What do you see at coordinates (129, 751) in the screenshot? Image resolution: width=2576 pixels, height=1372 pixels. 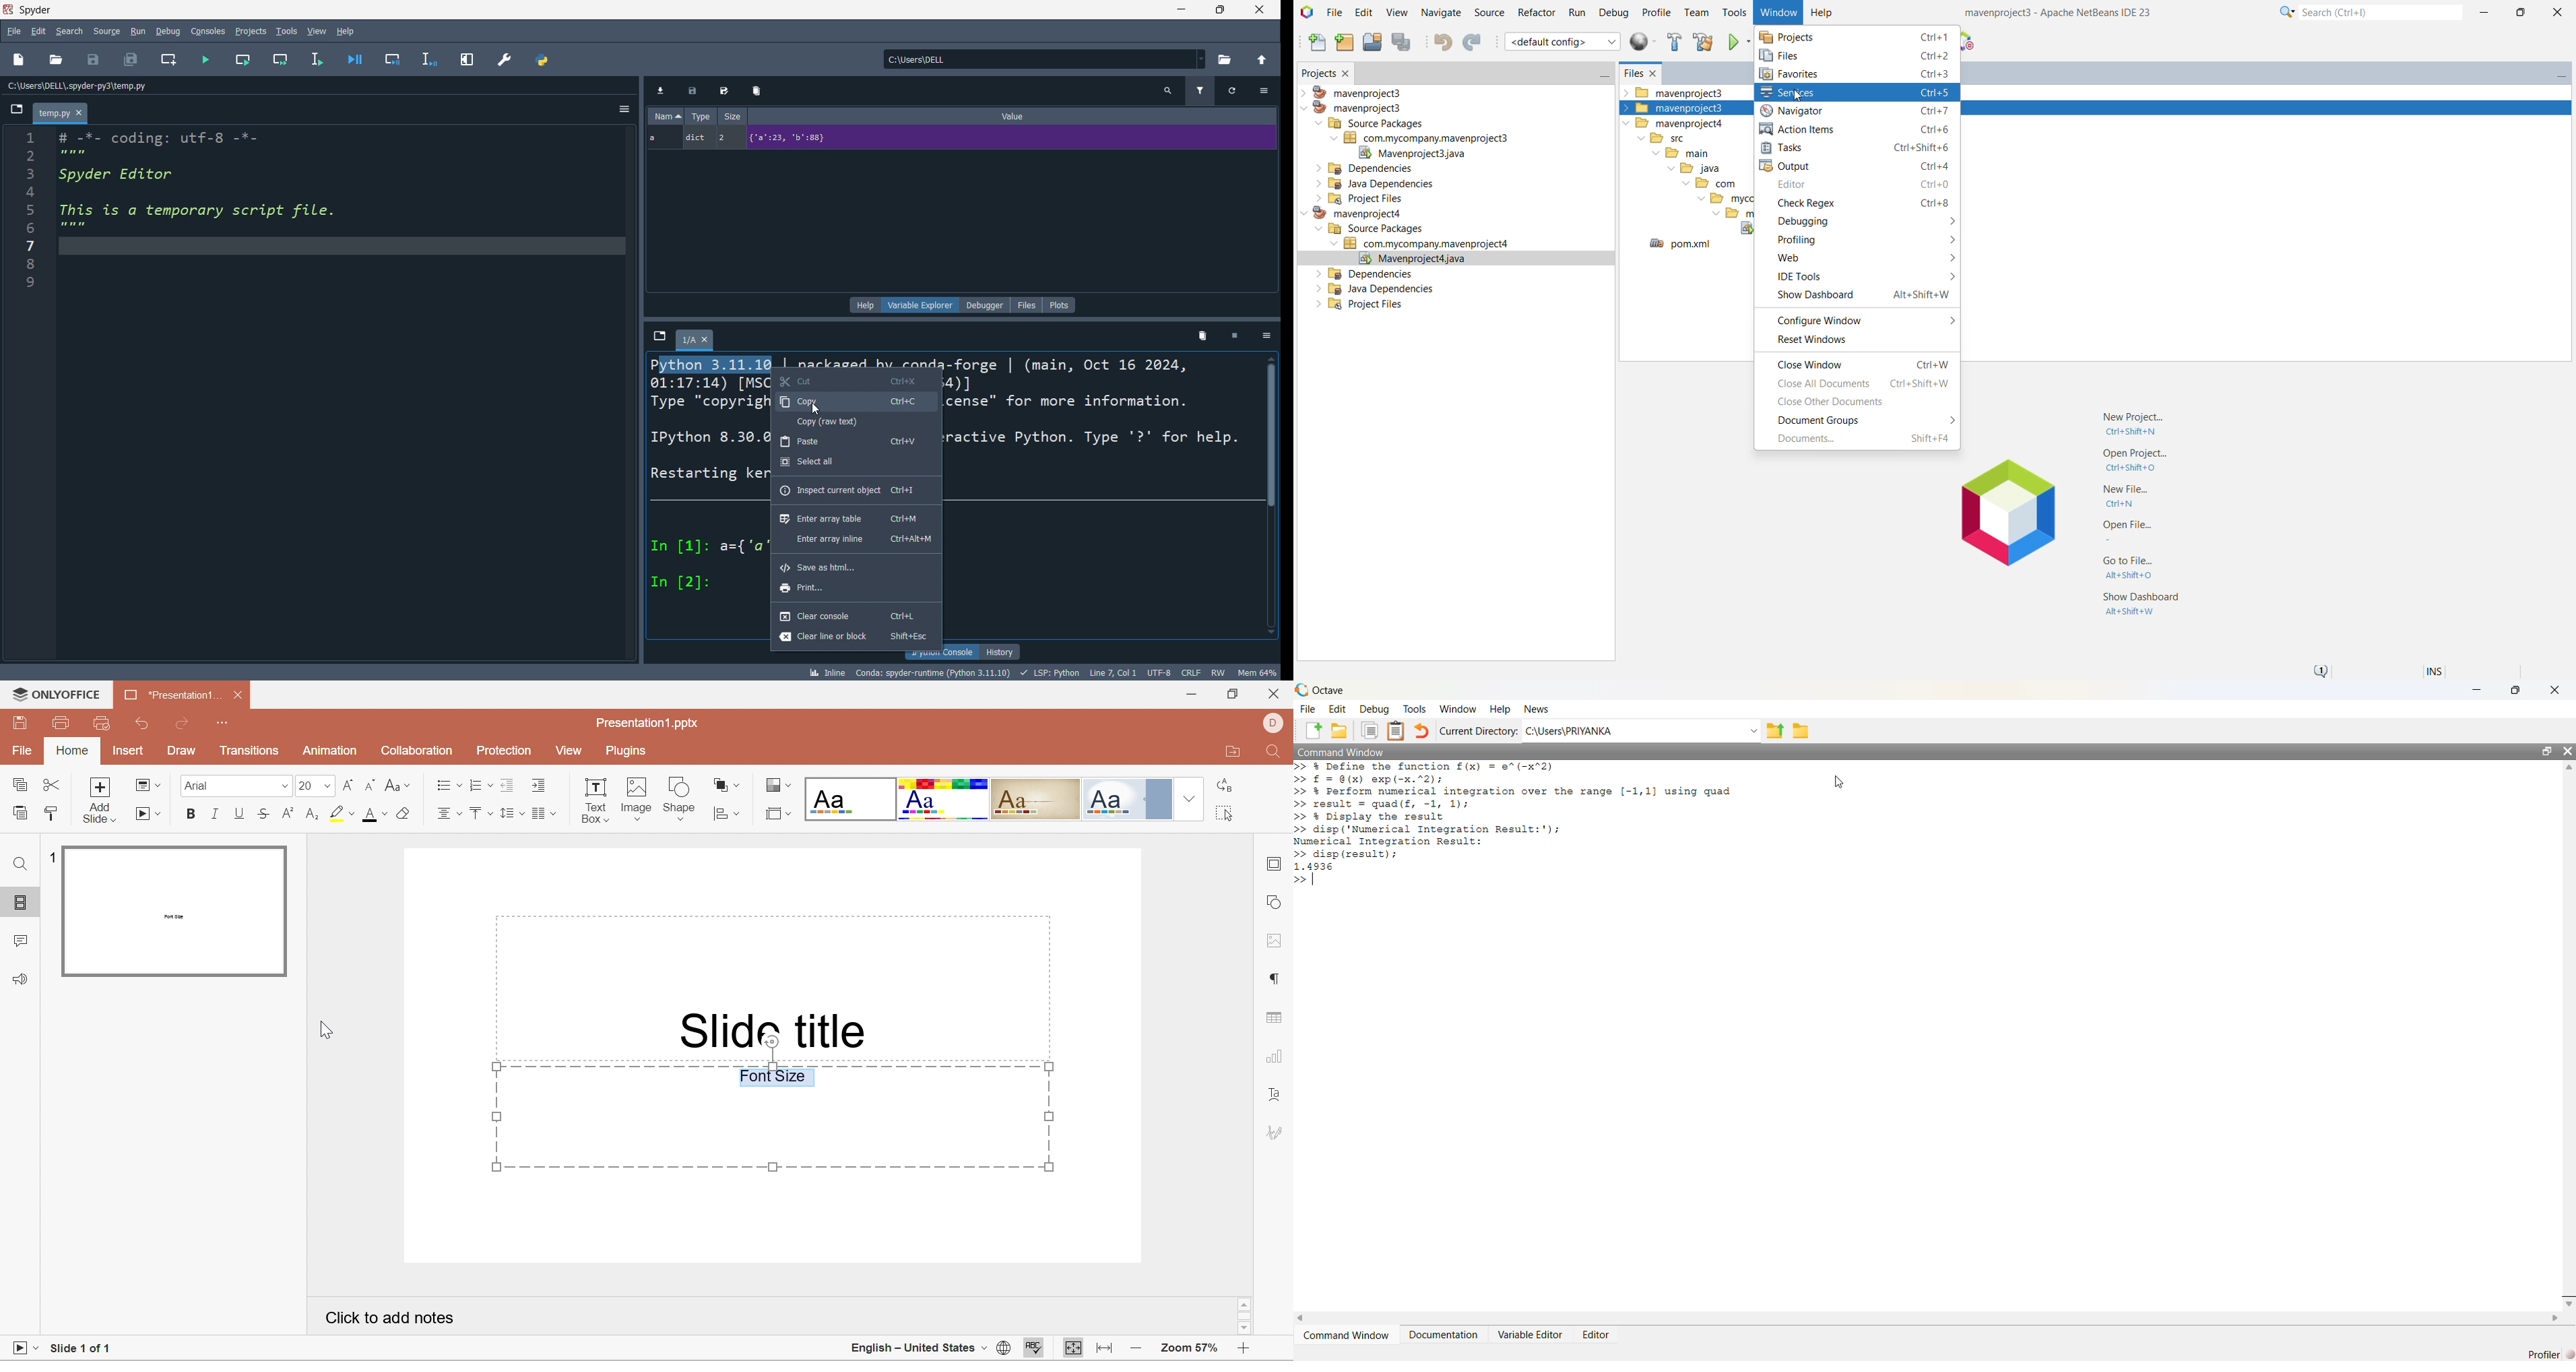 I see `Insert` at bounding box center [129, 751].